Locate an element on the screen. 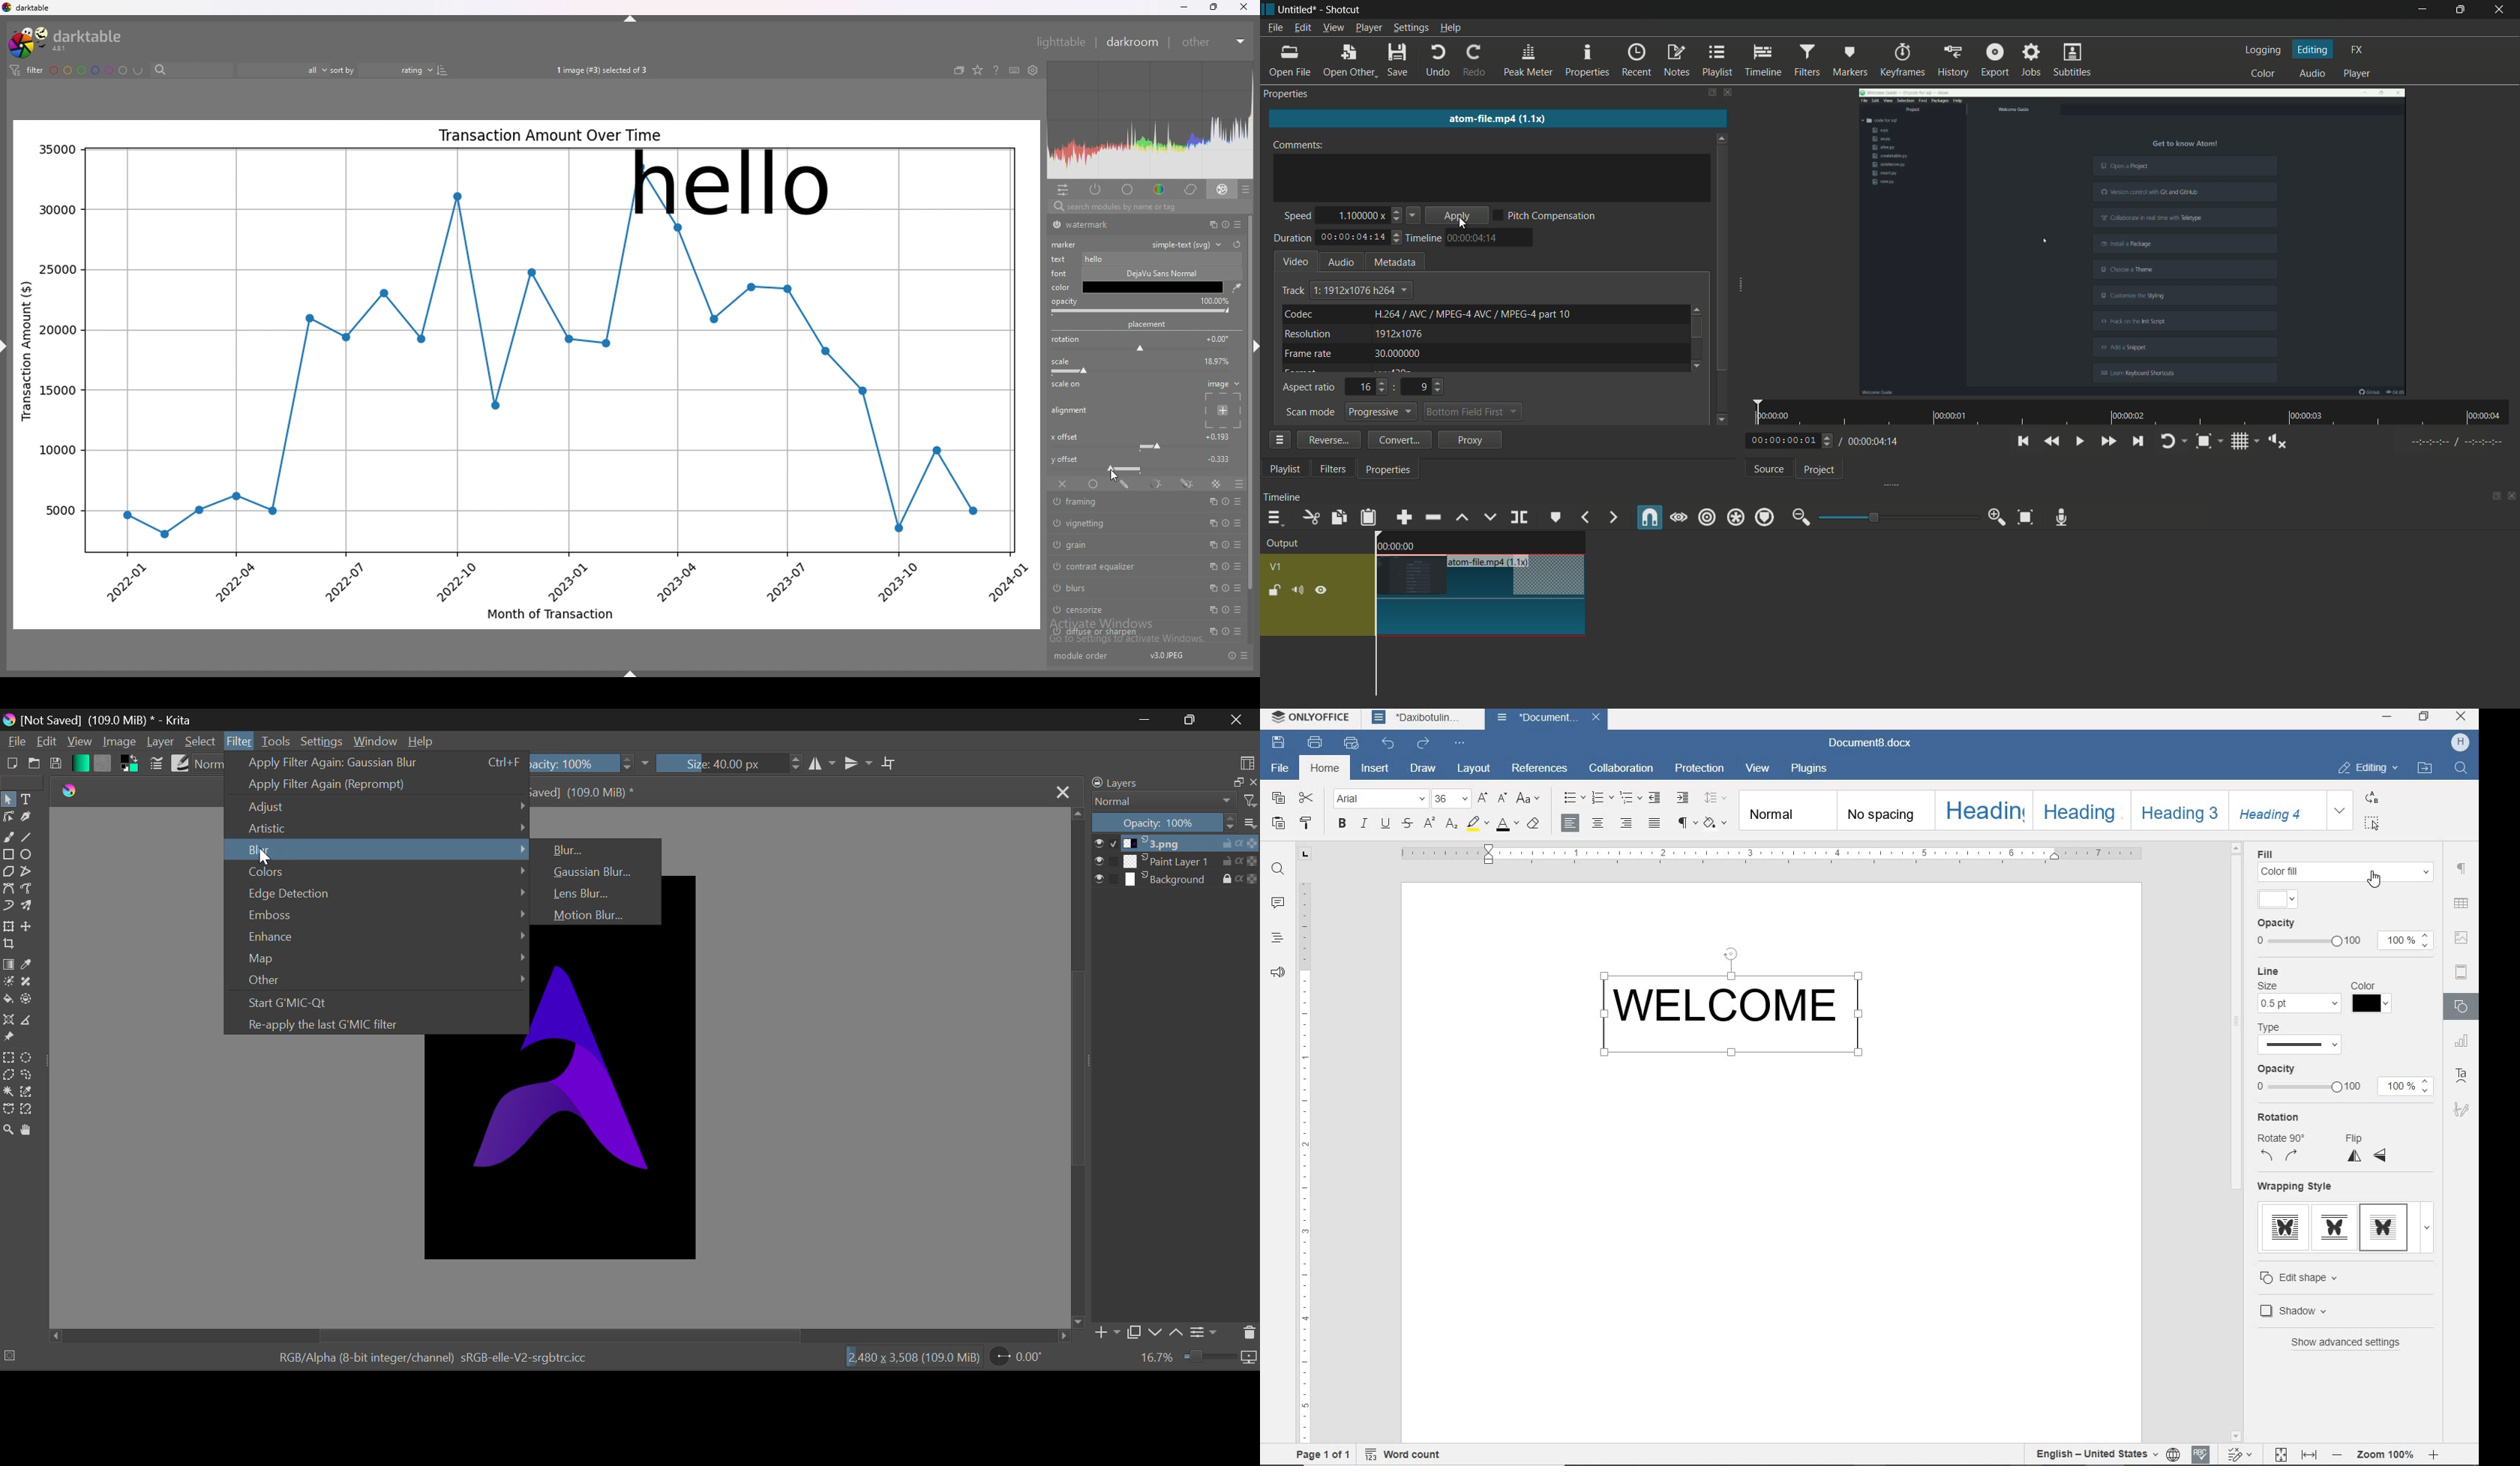  timeline menu is located at coordinates (1274, 517).